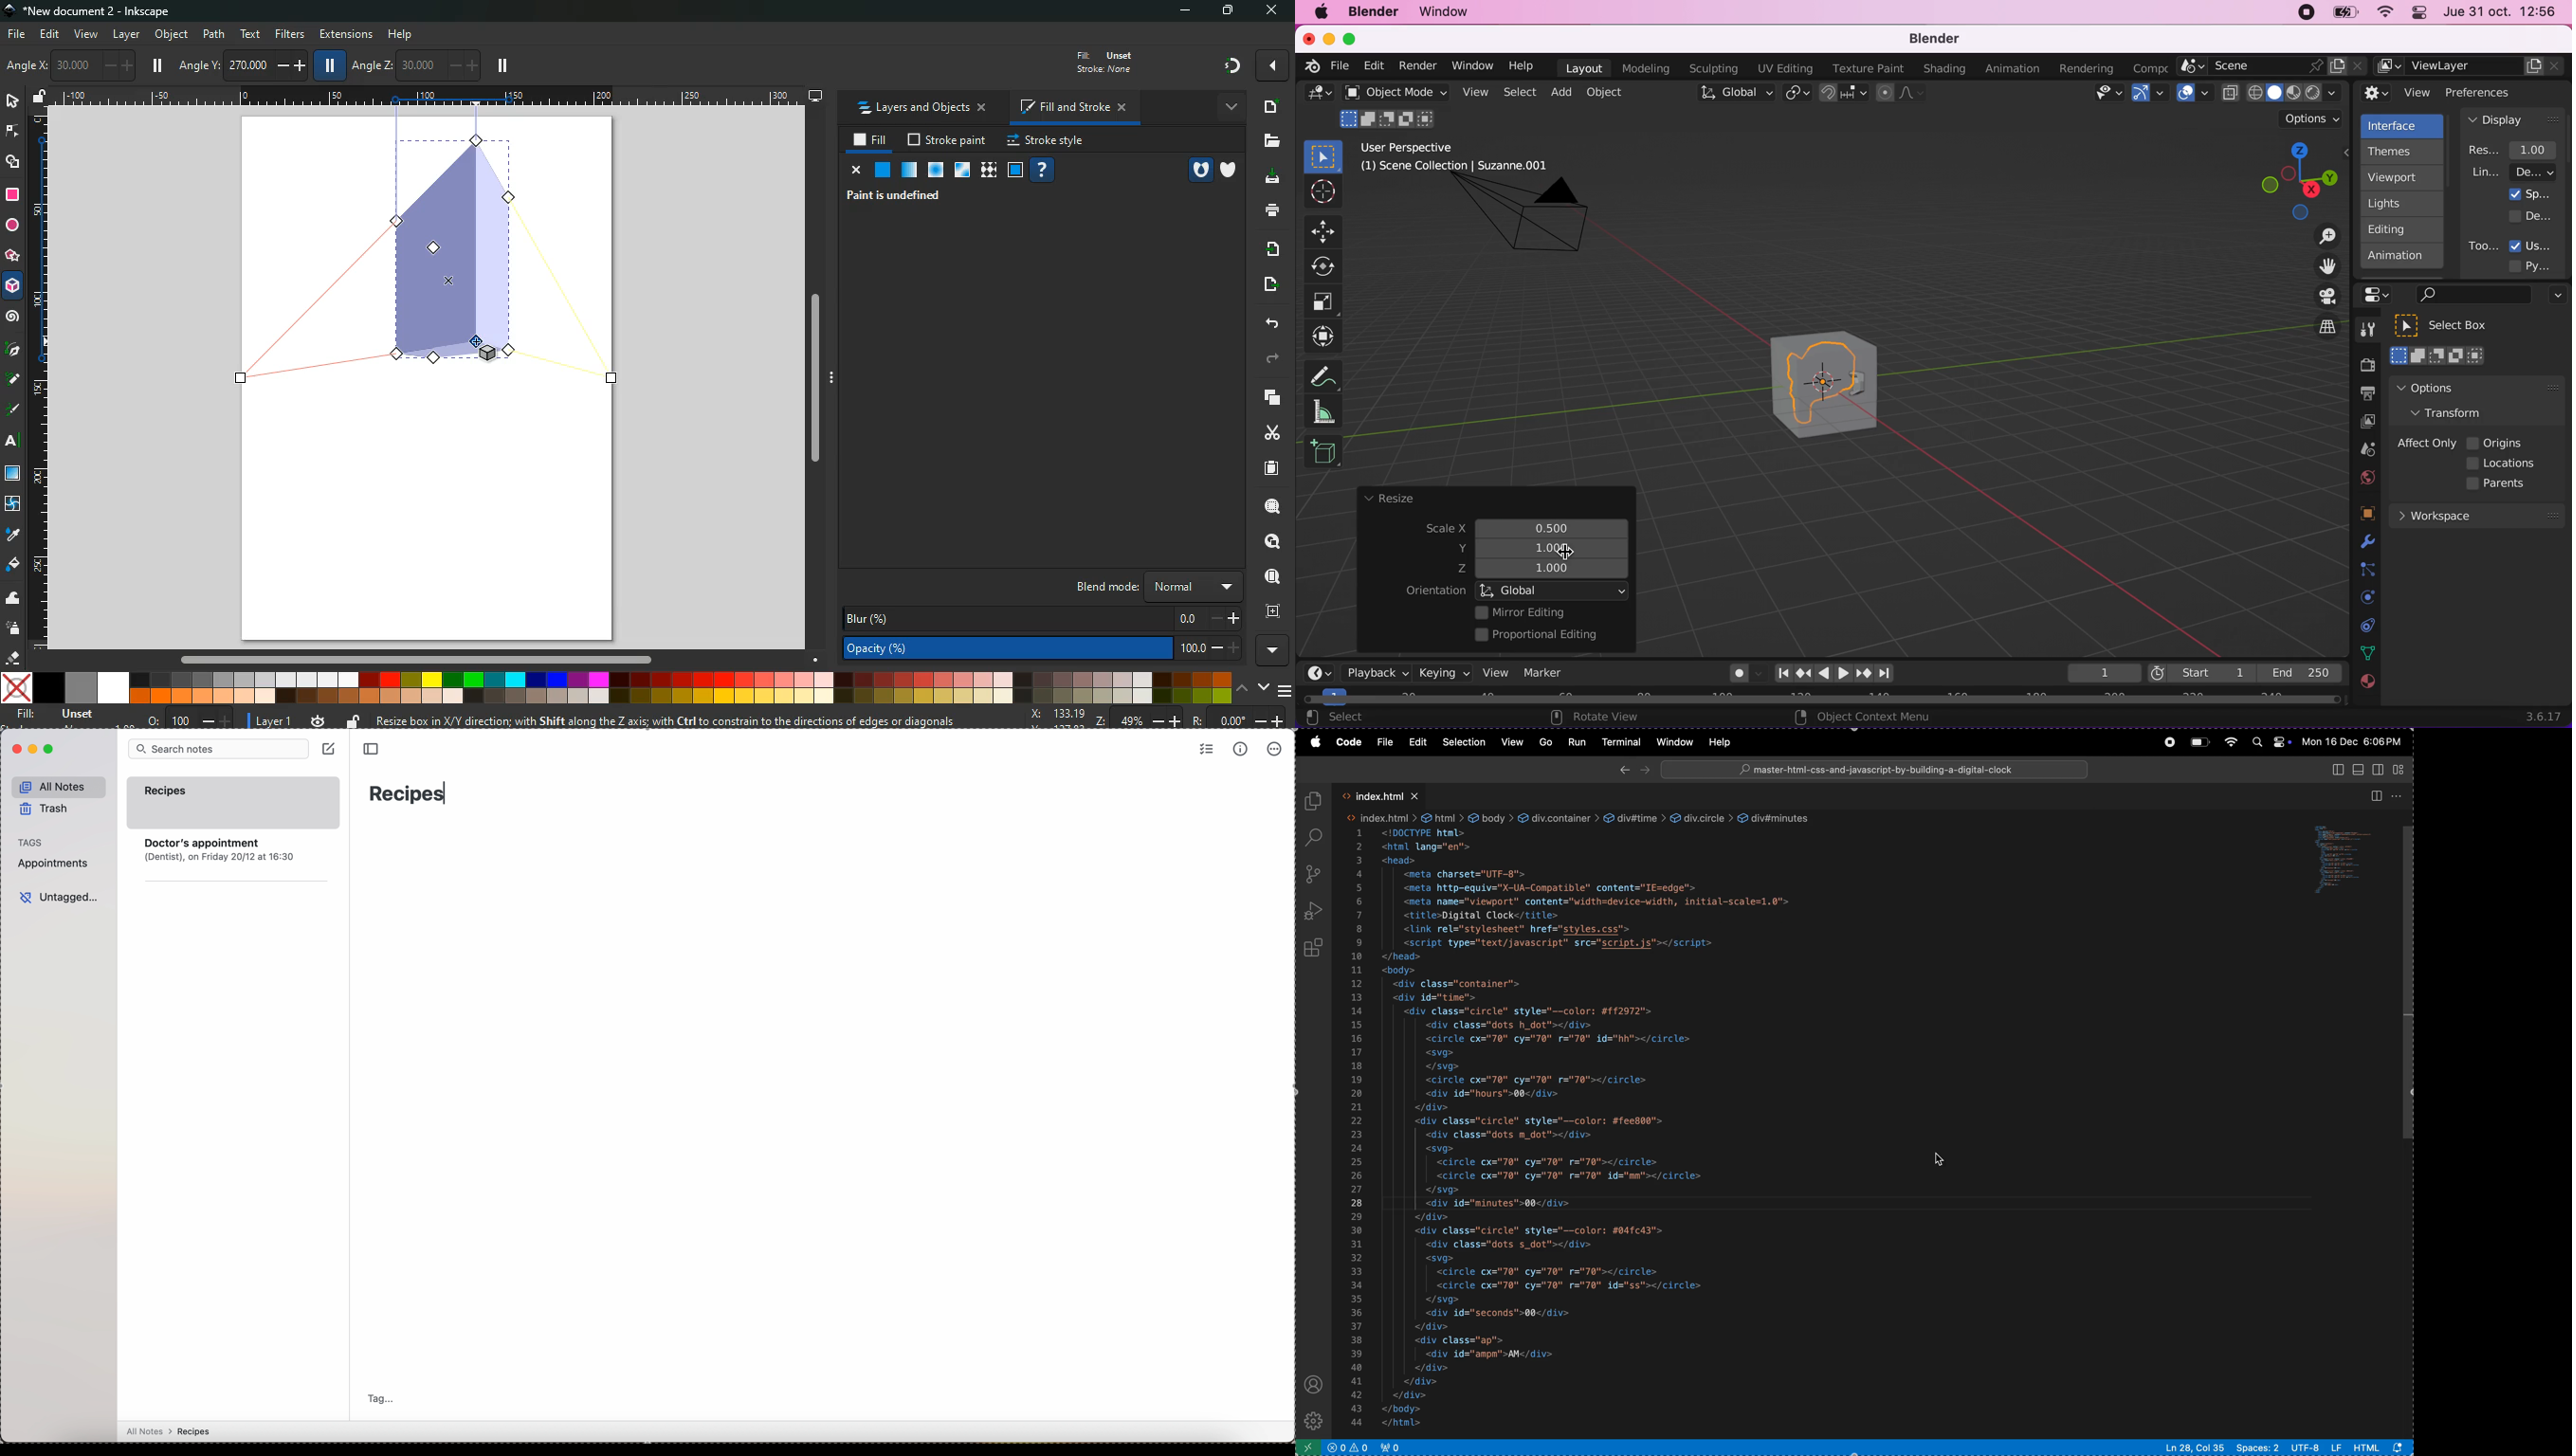 The width and height of the screenshot is (2576, 1456). I want to click on Scroll bar, so click(413, 660).